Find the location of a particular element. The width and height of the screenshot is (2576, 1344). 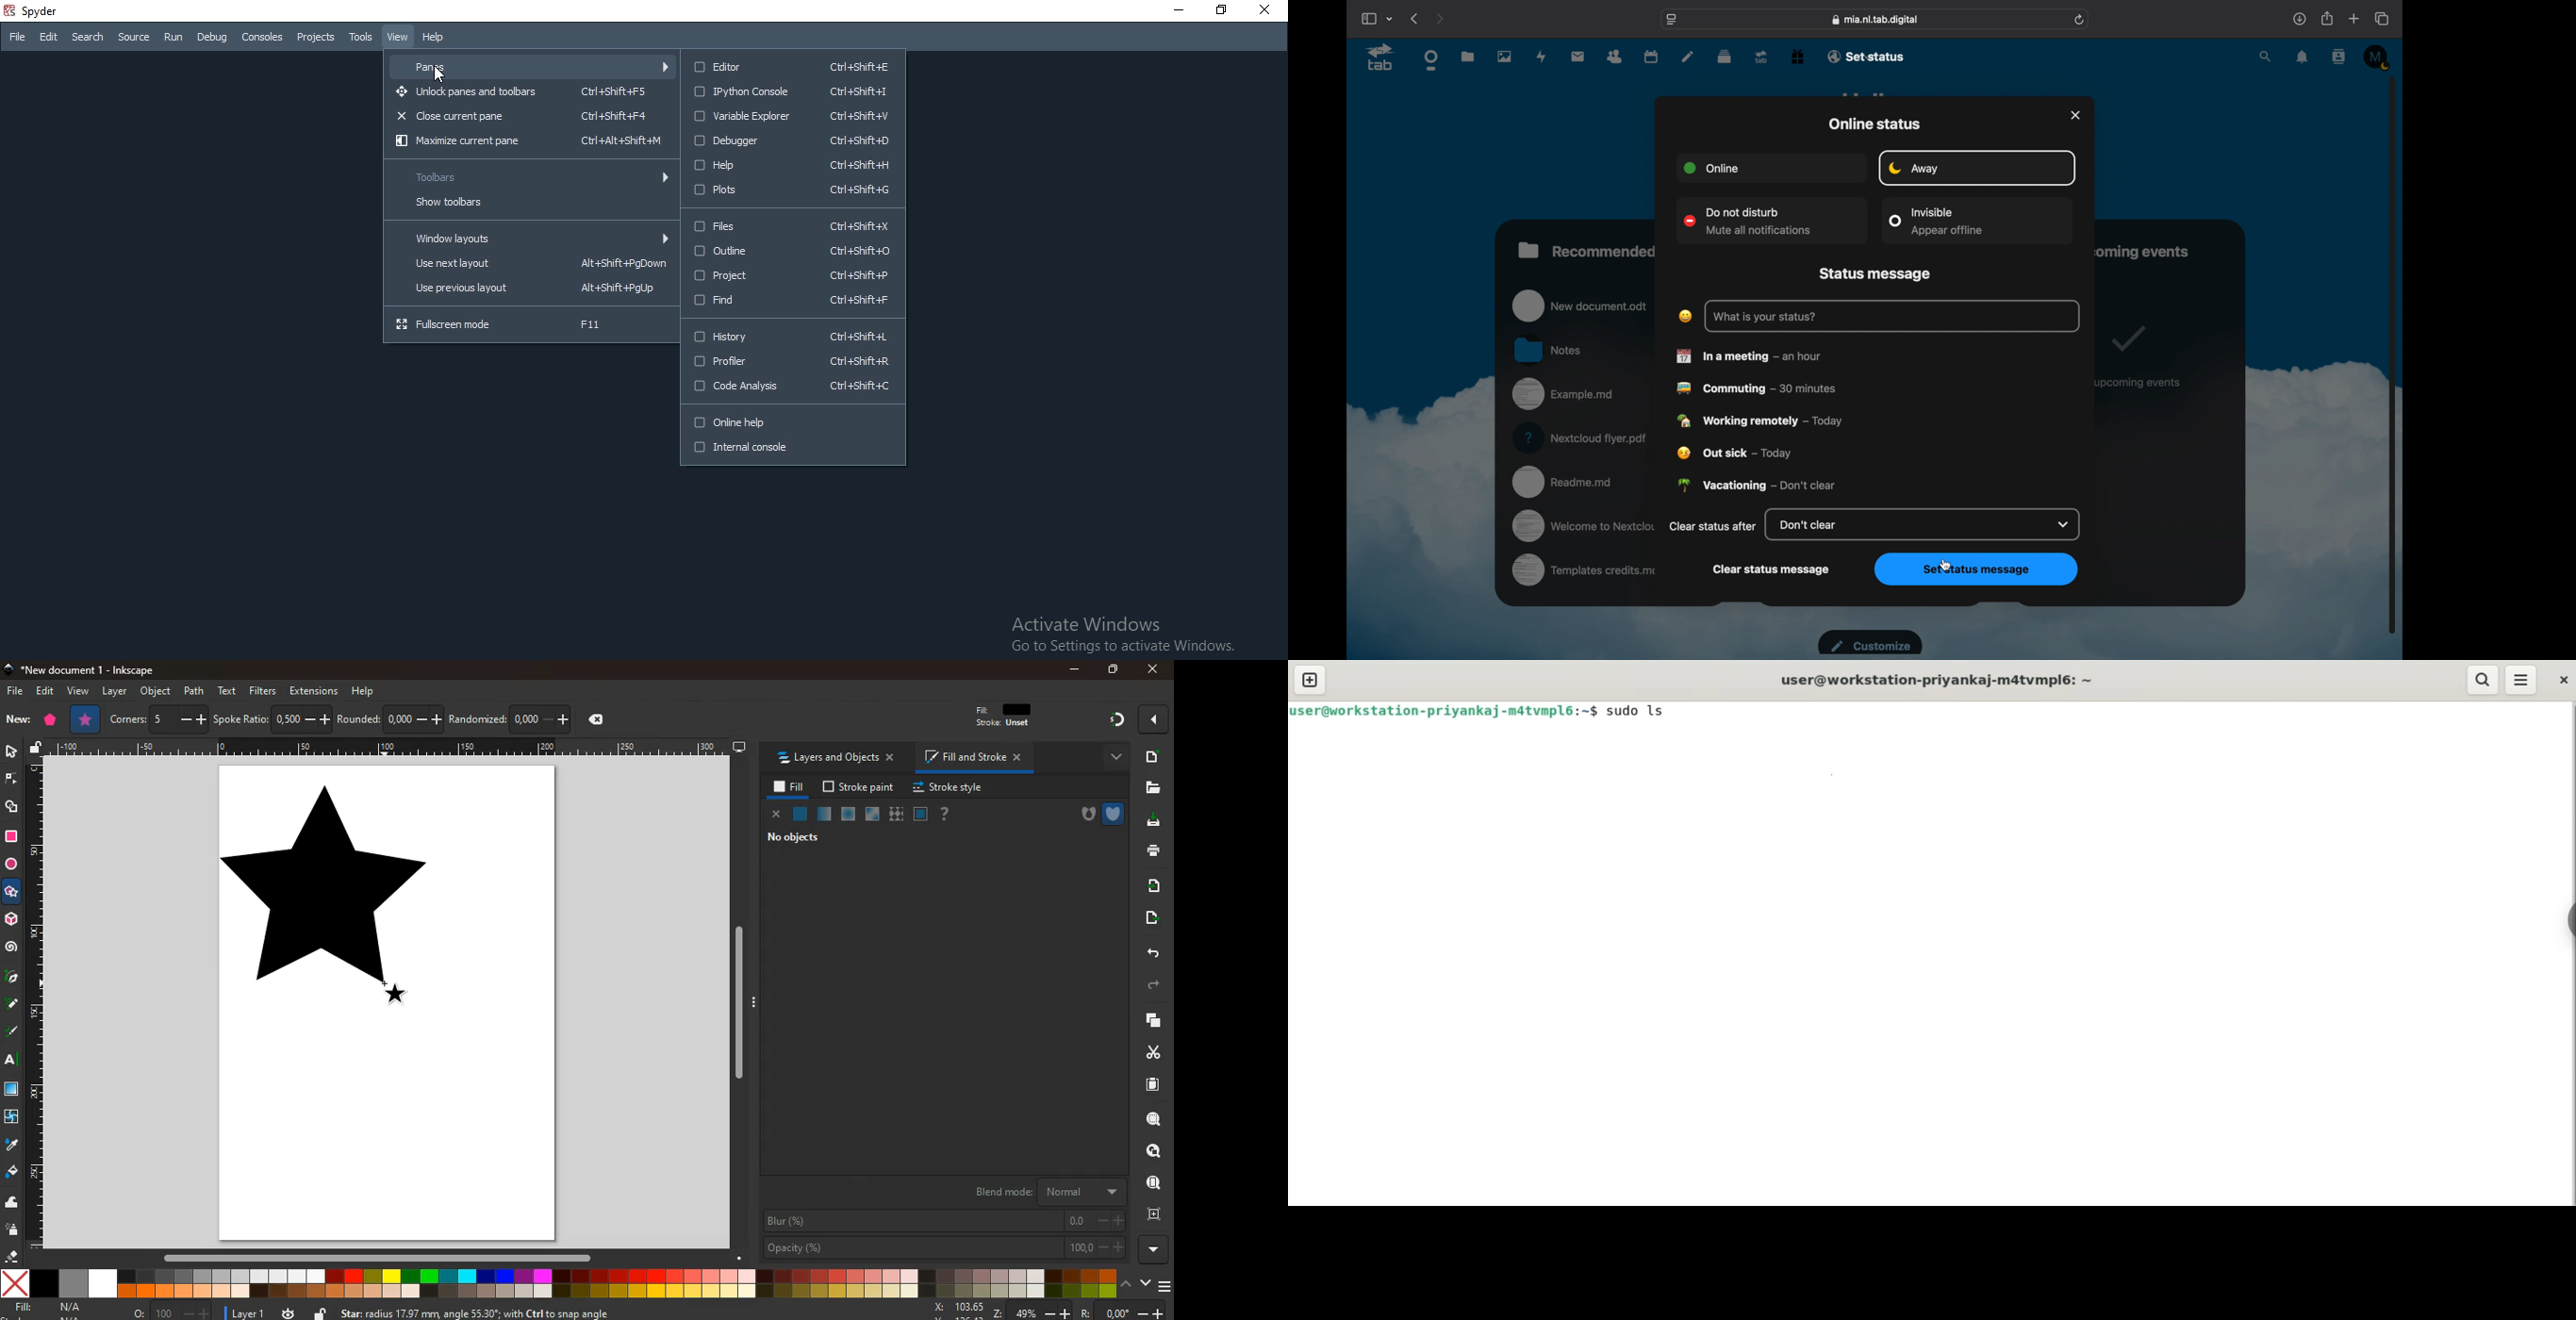

vacationing is located at coordinates (1757, 484).